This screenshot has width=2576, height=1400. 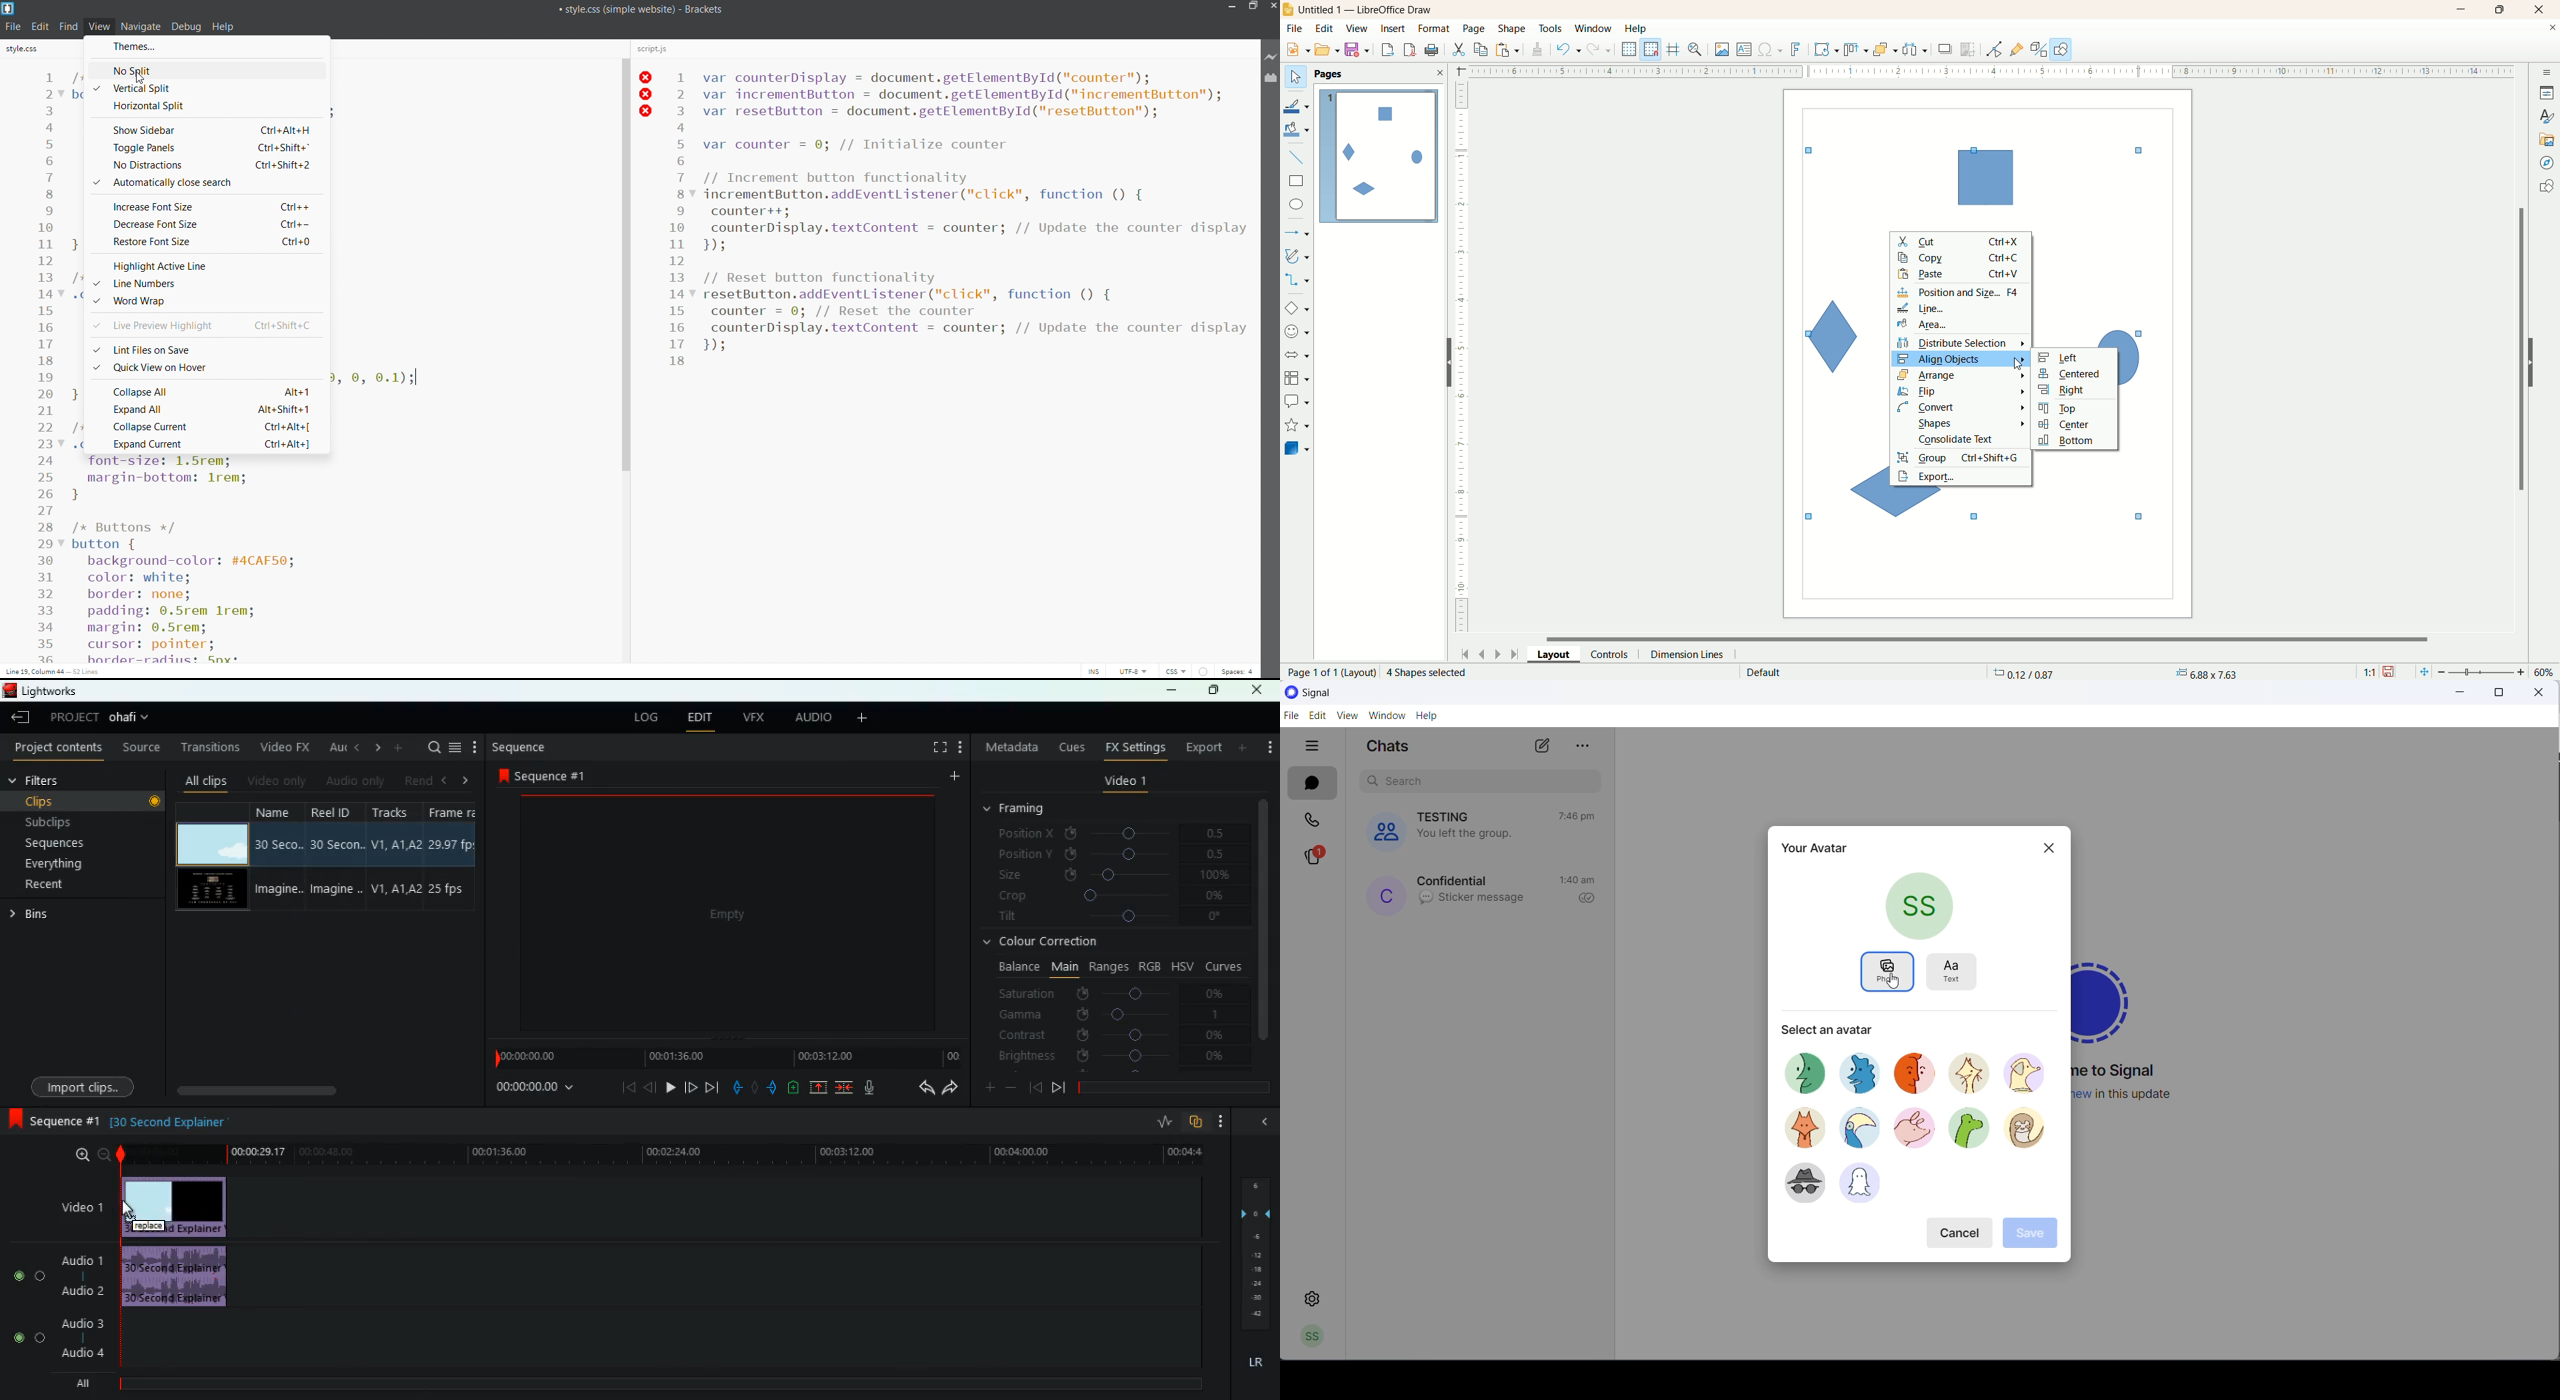 What do you see at coordinates (1993, 50) in the screenshot?
I see `point edit mode` at bounding box center [1993, 50].